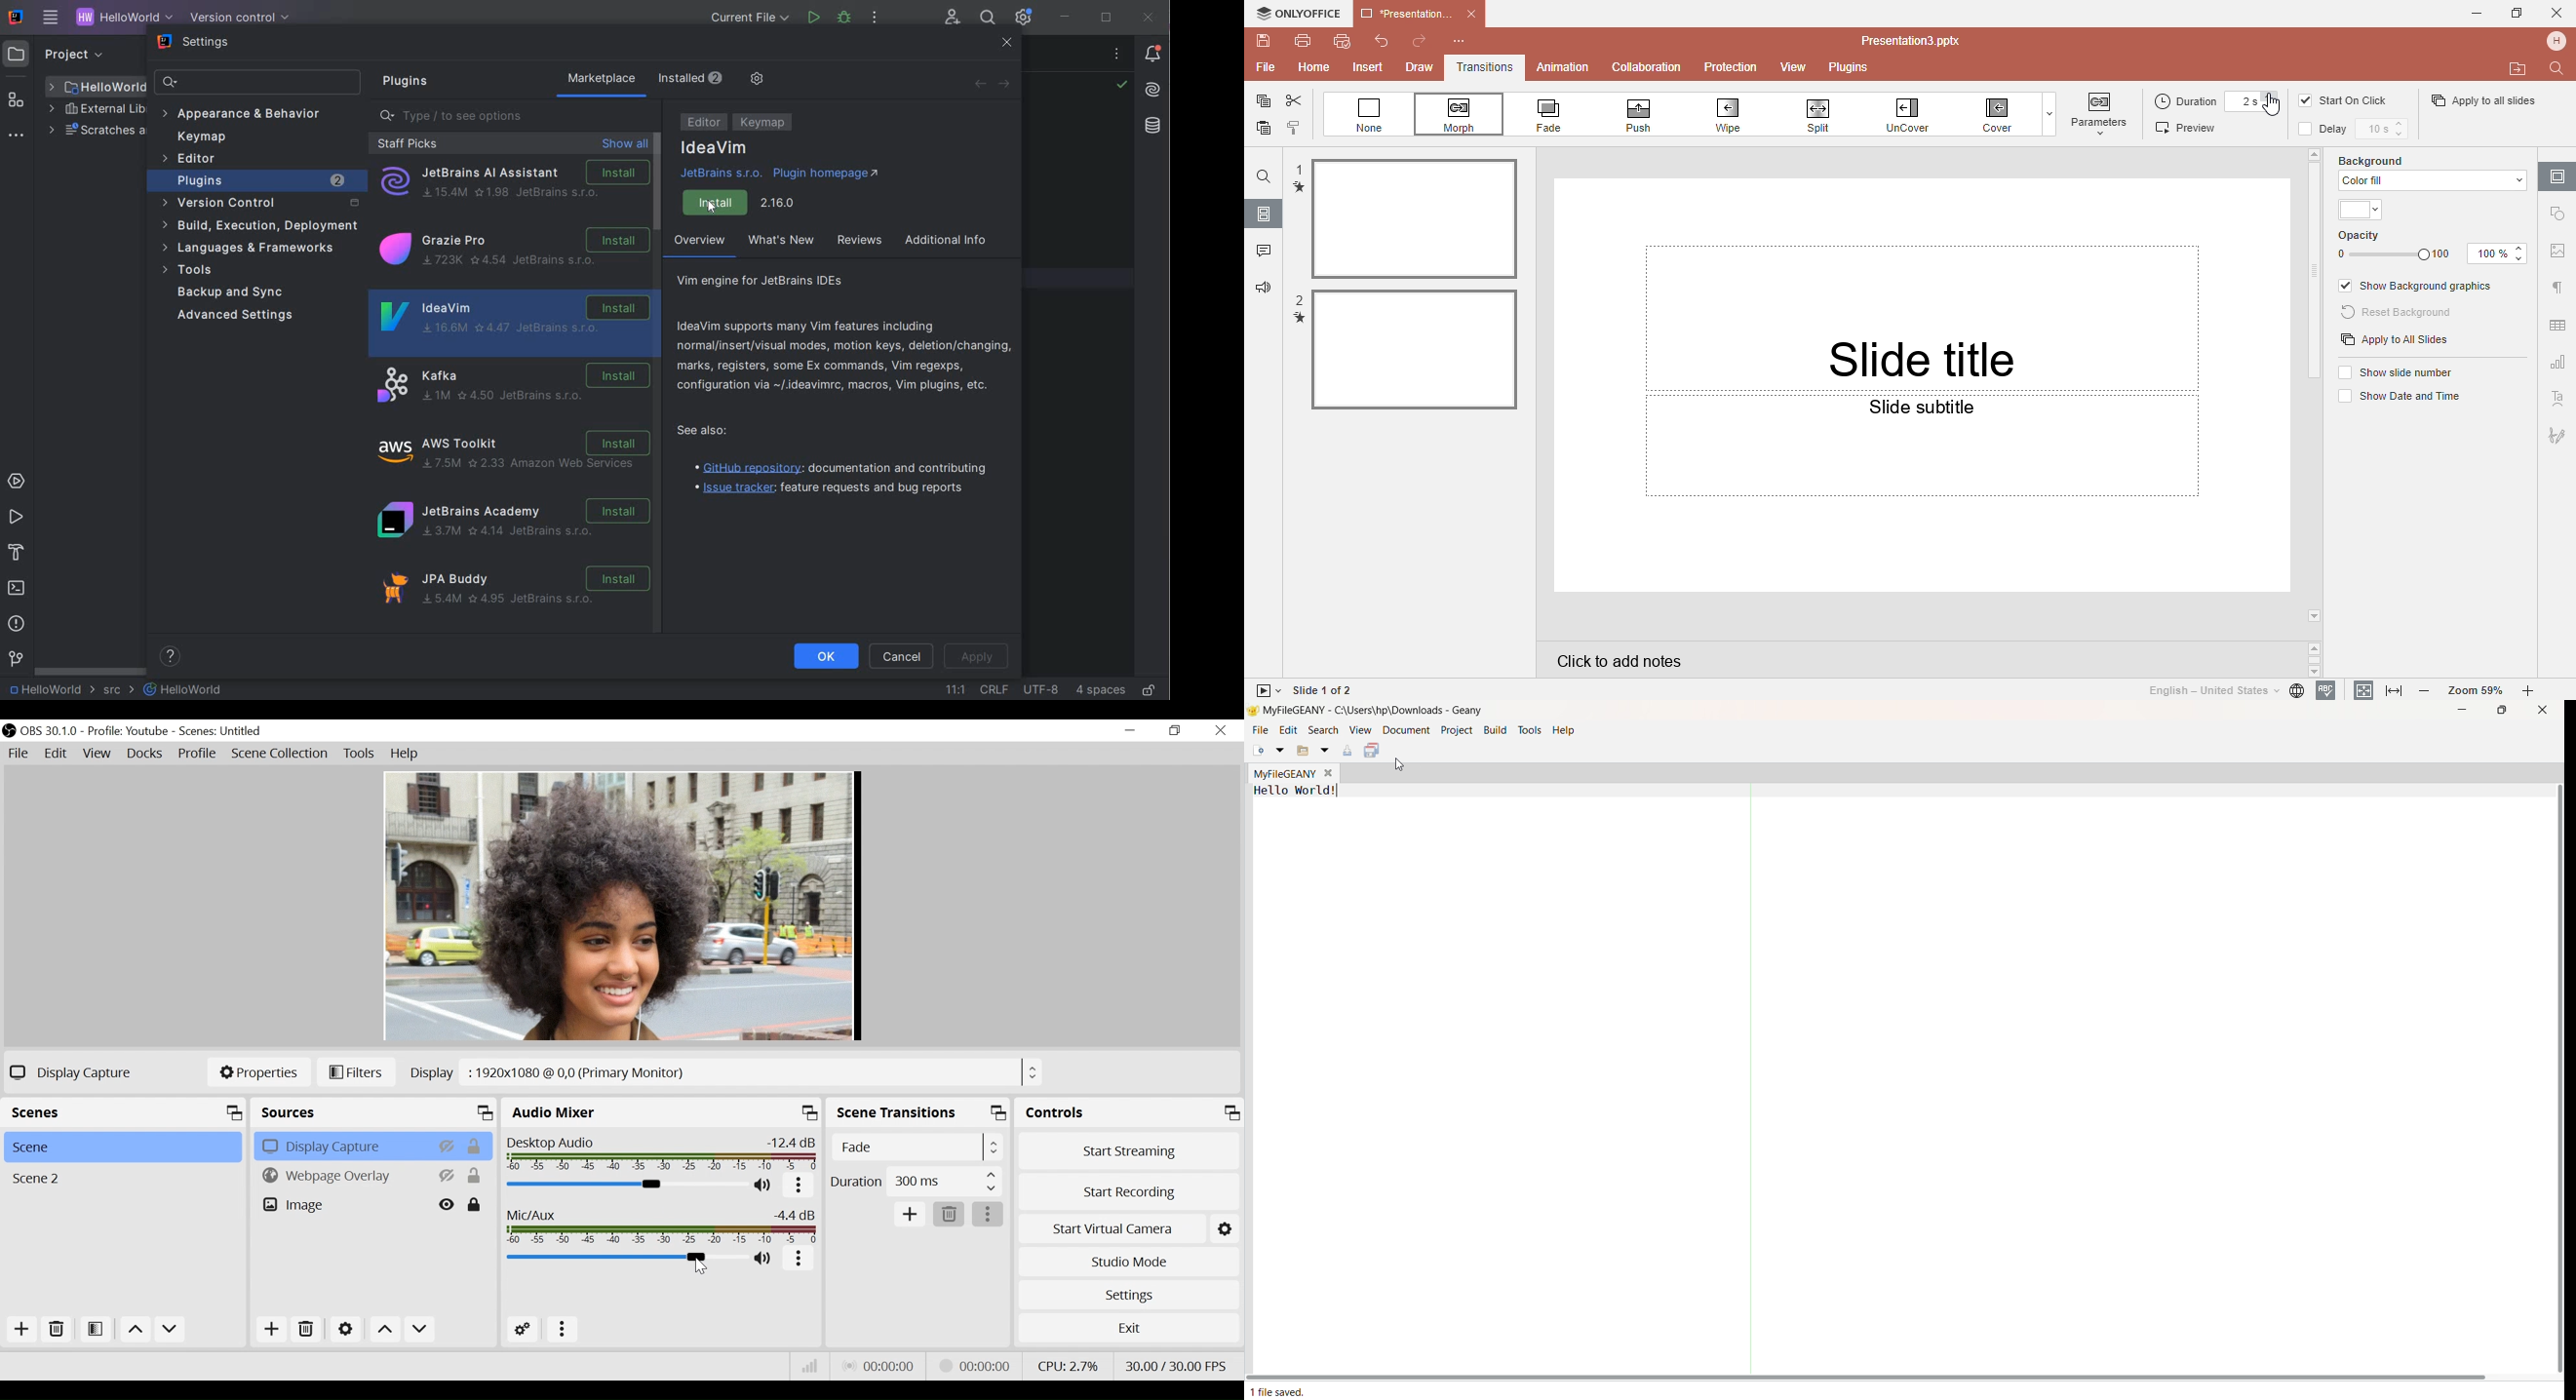  What do you see at coordinates (360, 754) in the screenshot?
I see `Tools` at bounding box center [360, 754].